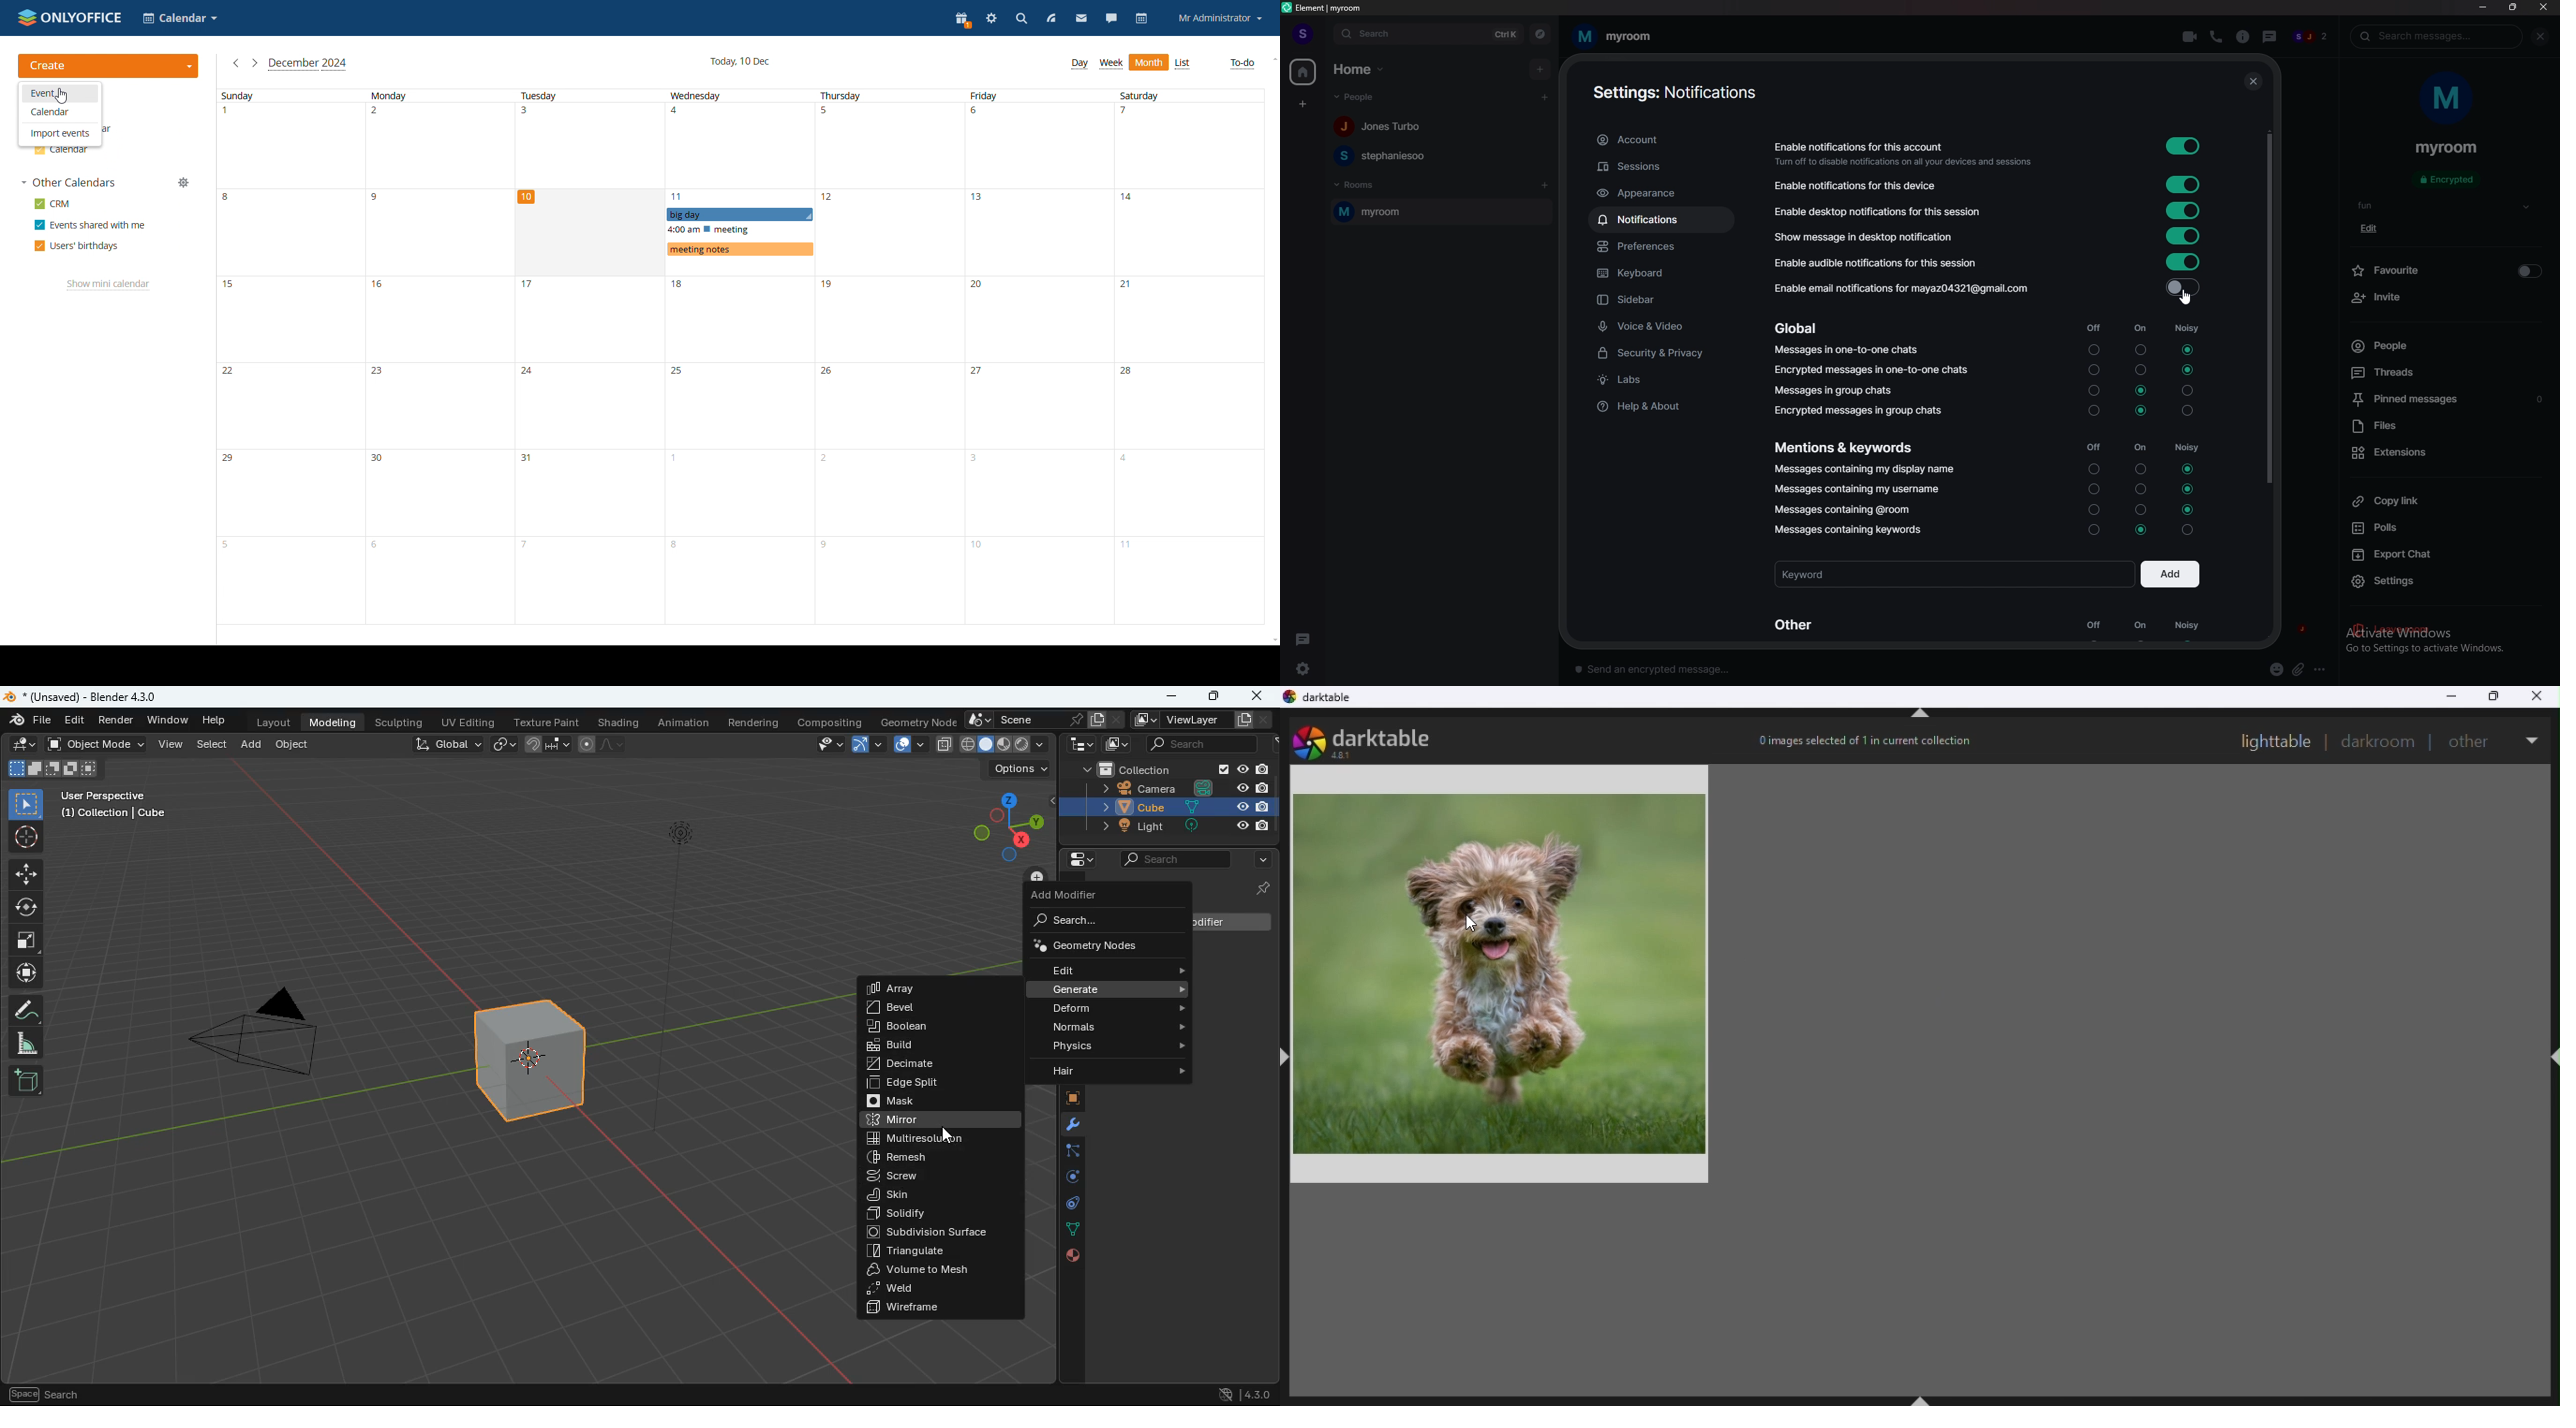  Describe the element at coordinates (1079, 64) in the screenshot. I see `day view` at that location.